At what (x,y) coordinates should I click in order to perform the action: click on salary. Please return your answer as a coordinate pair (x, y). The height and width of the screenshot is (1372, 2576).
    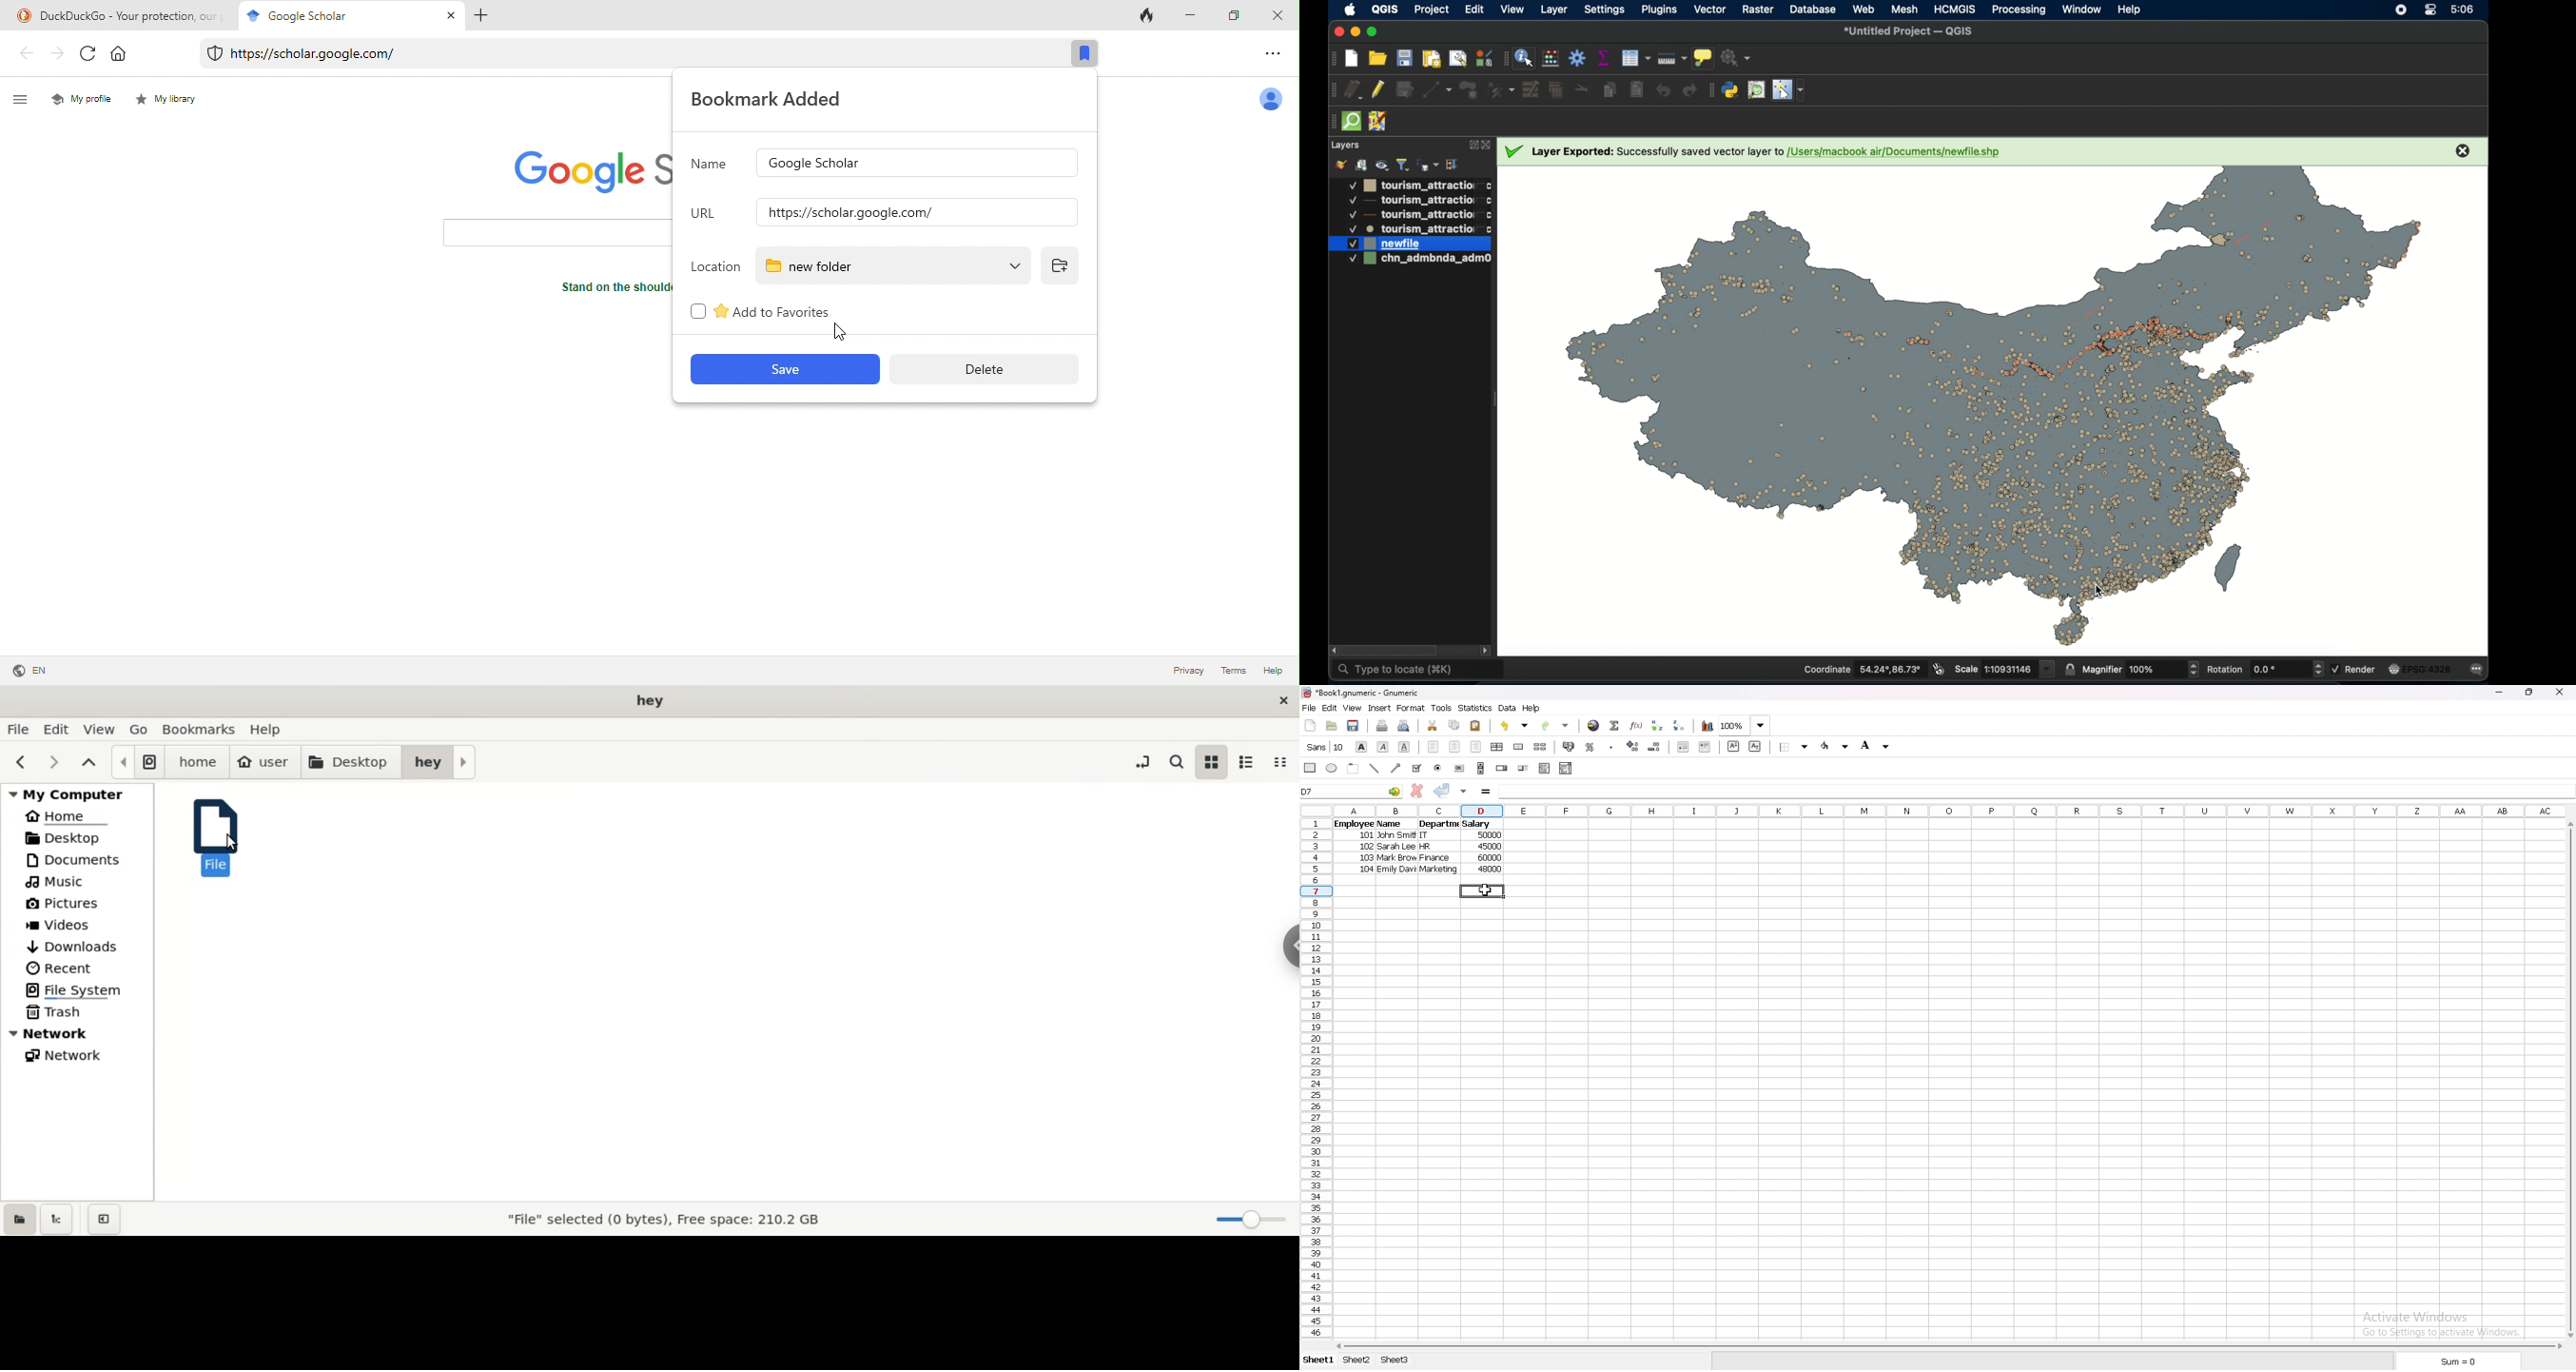
    Looking at the image, I should click on (1477, 825).